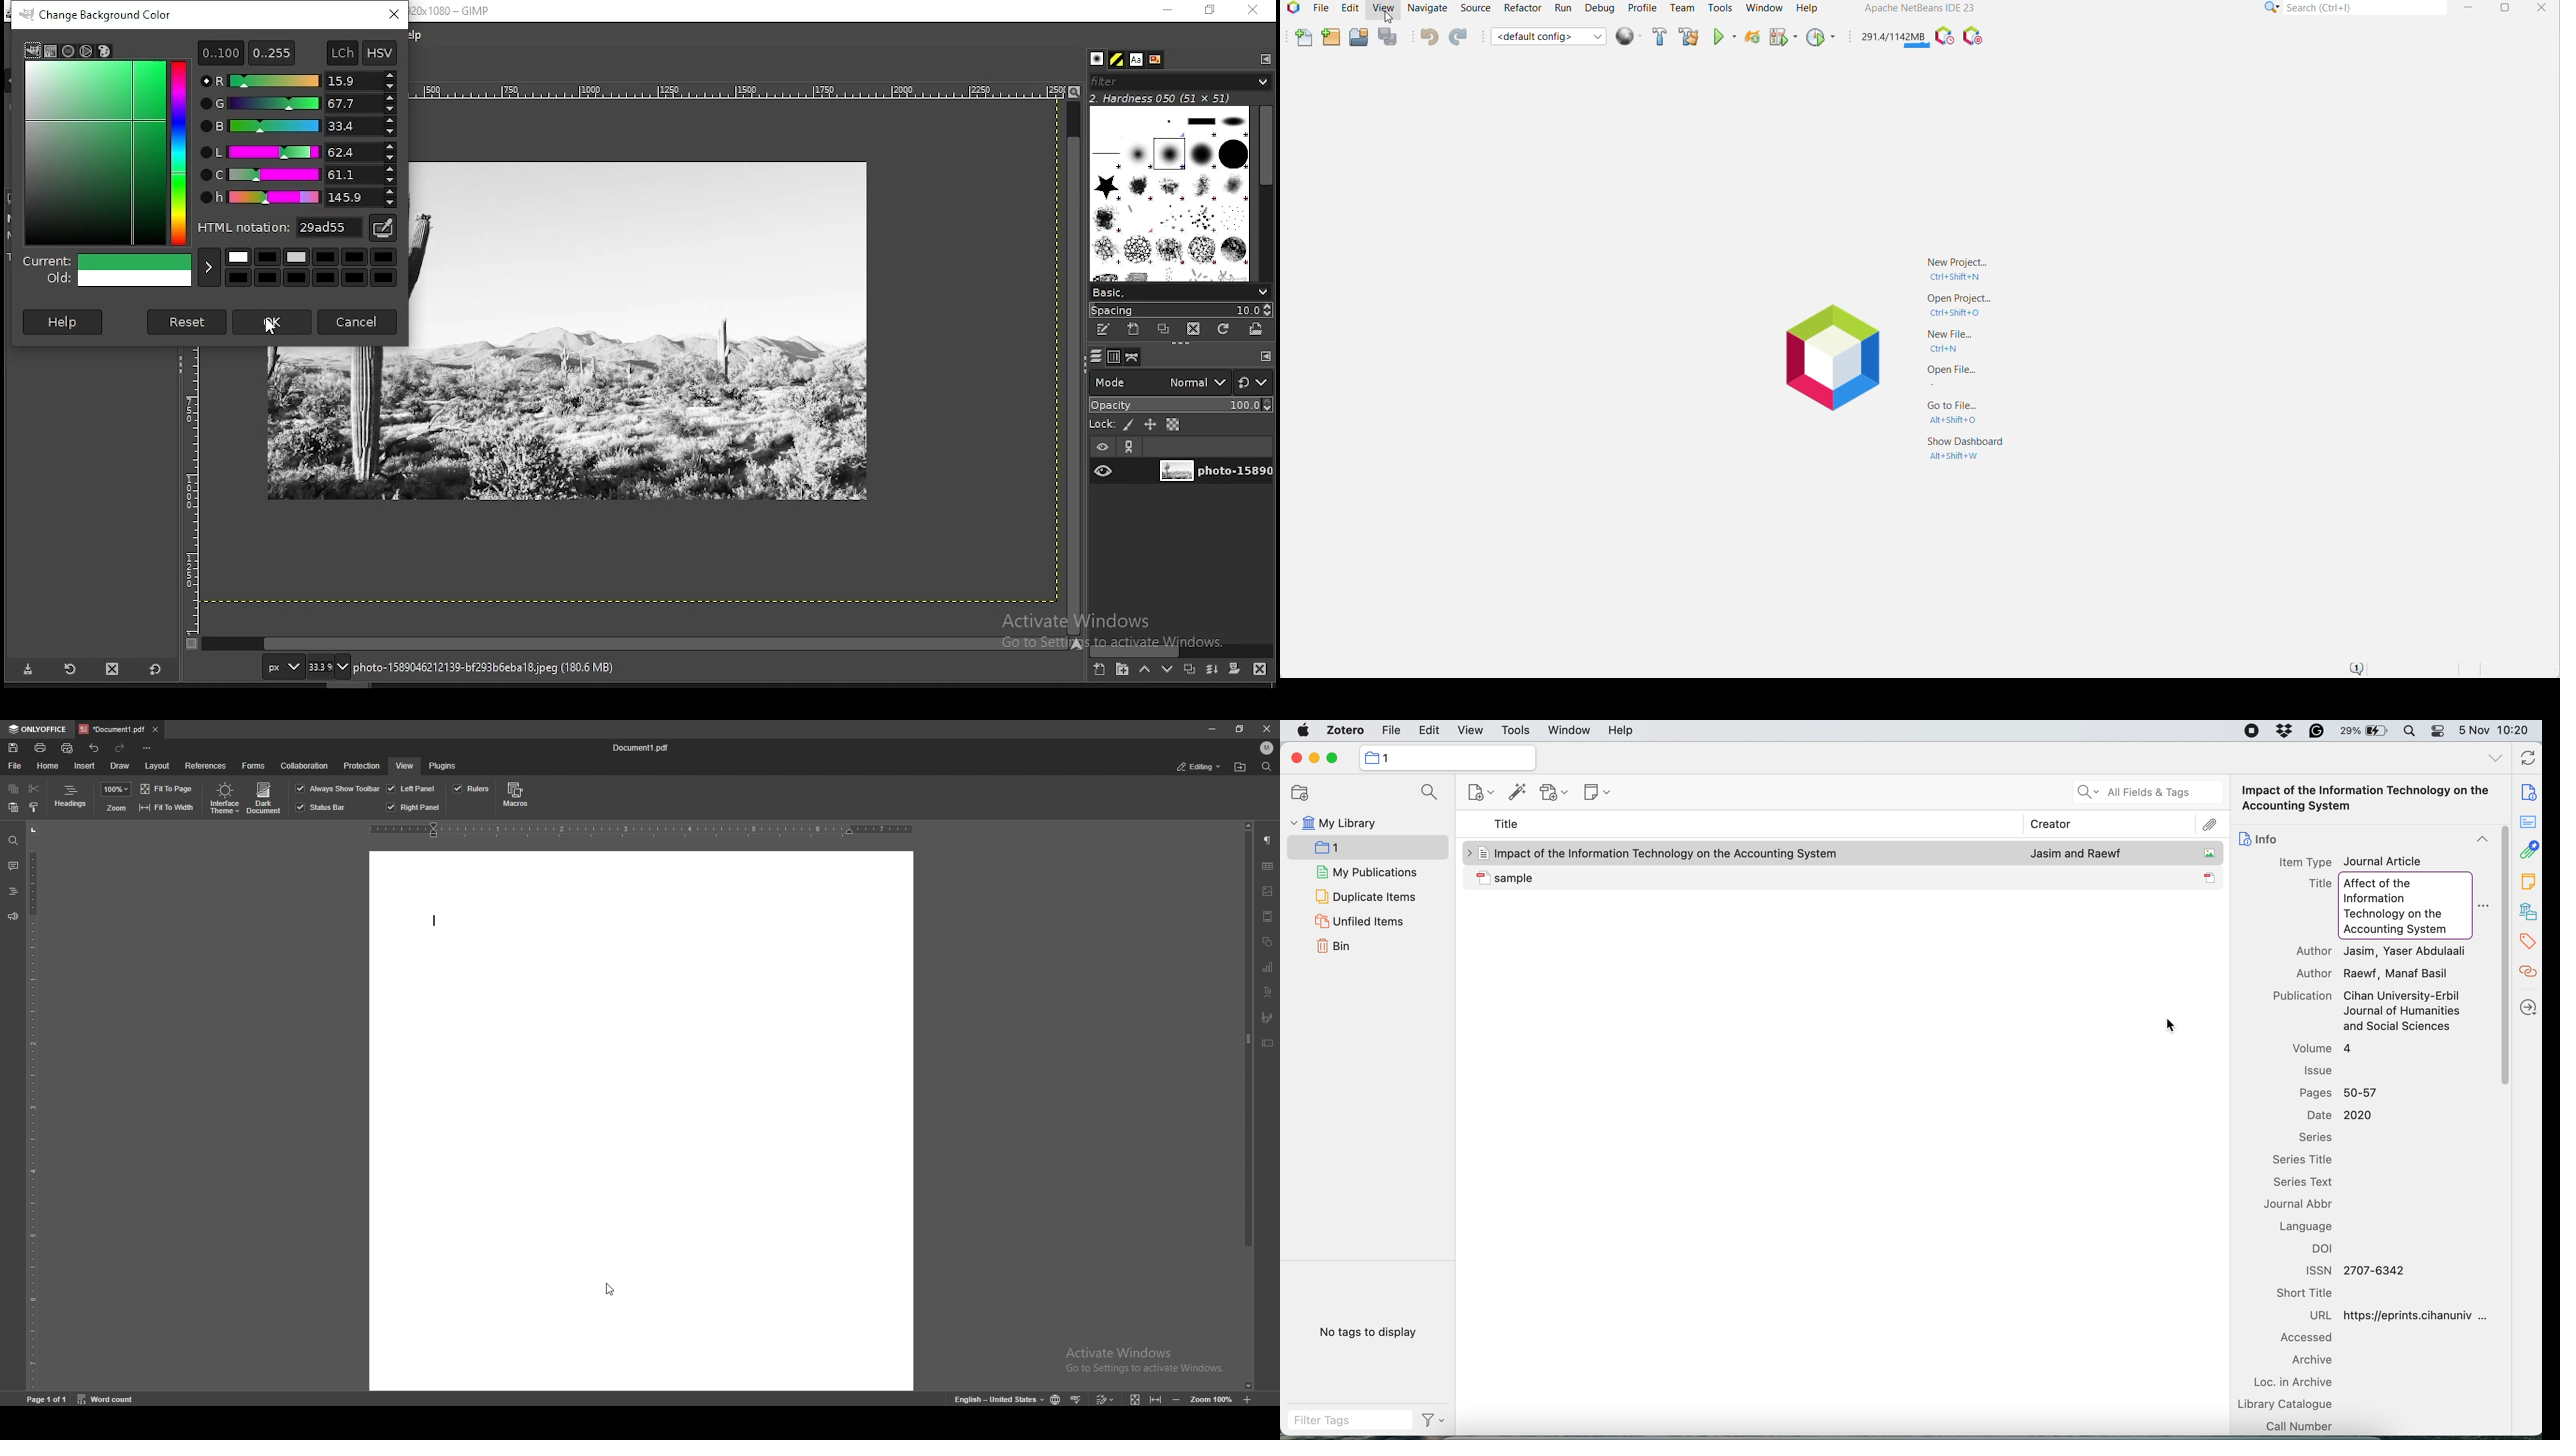 The height and width of the screenshot is (1456, 2576). What do you see at coordinates (2310, 1182) in the screenshot?
I see `series text` at bounding box center [2310, 1182].